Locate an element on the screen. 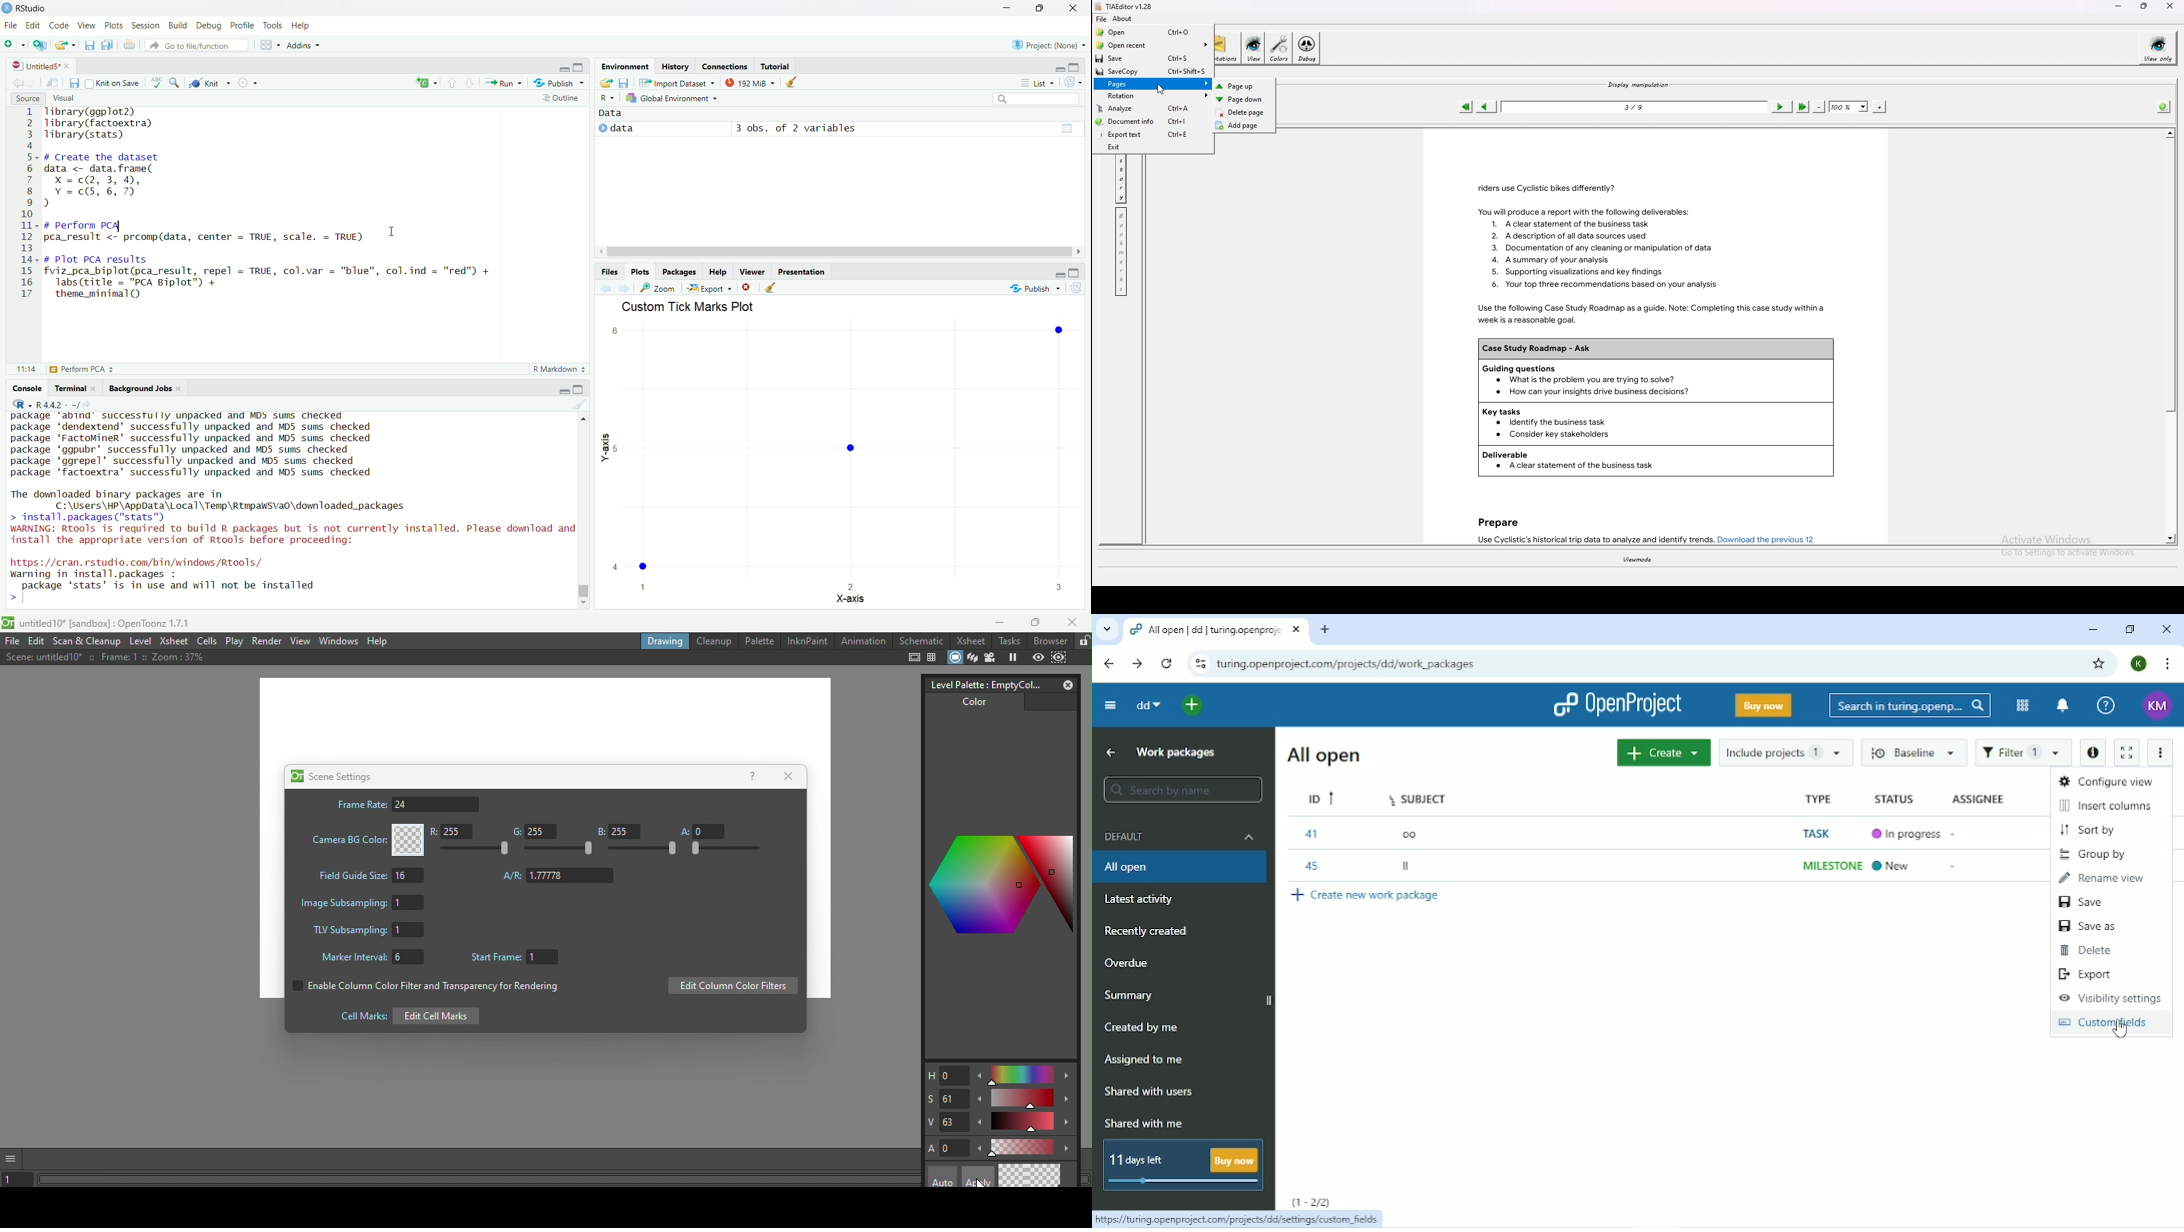  save current document is located at coordinates (89, 45).